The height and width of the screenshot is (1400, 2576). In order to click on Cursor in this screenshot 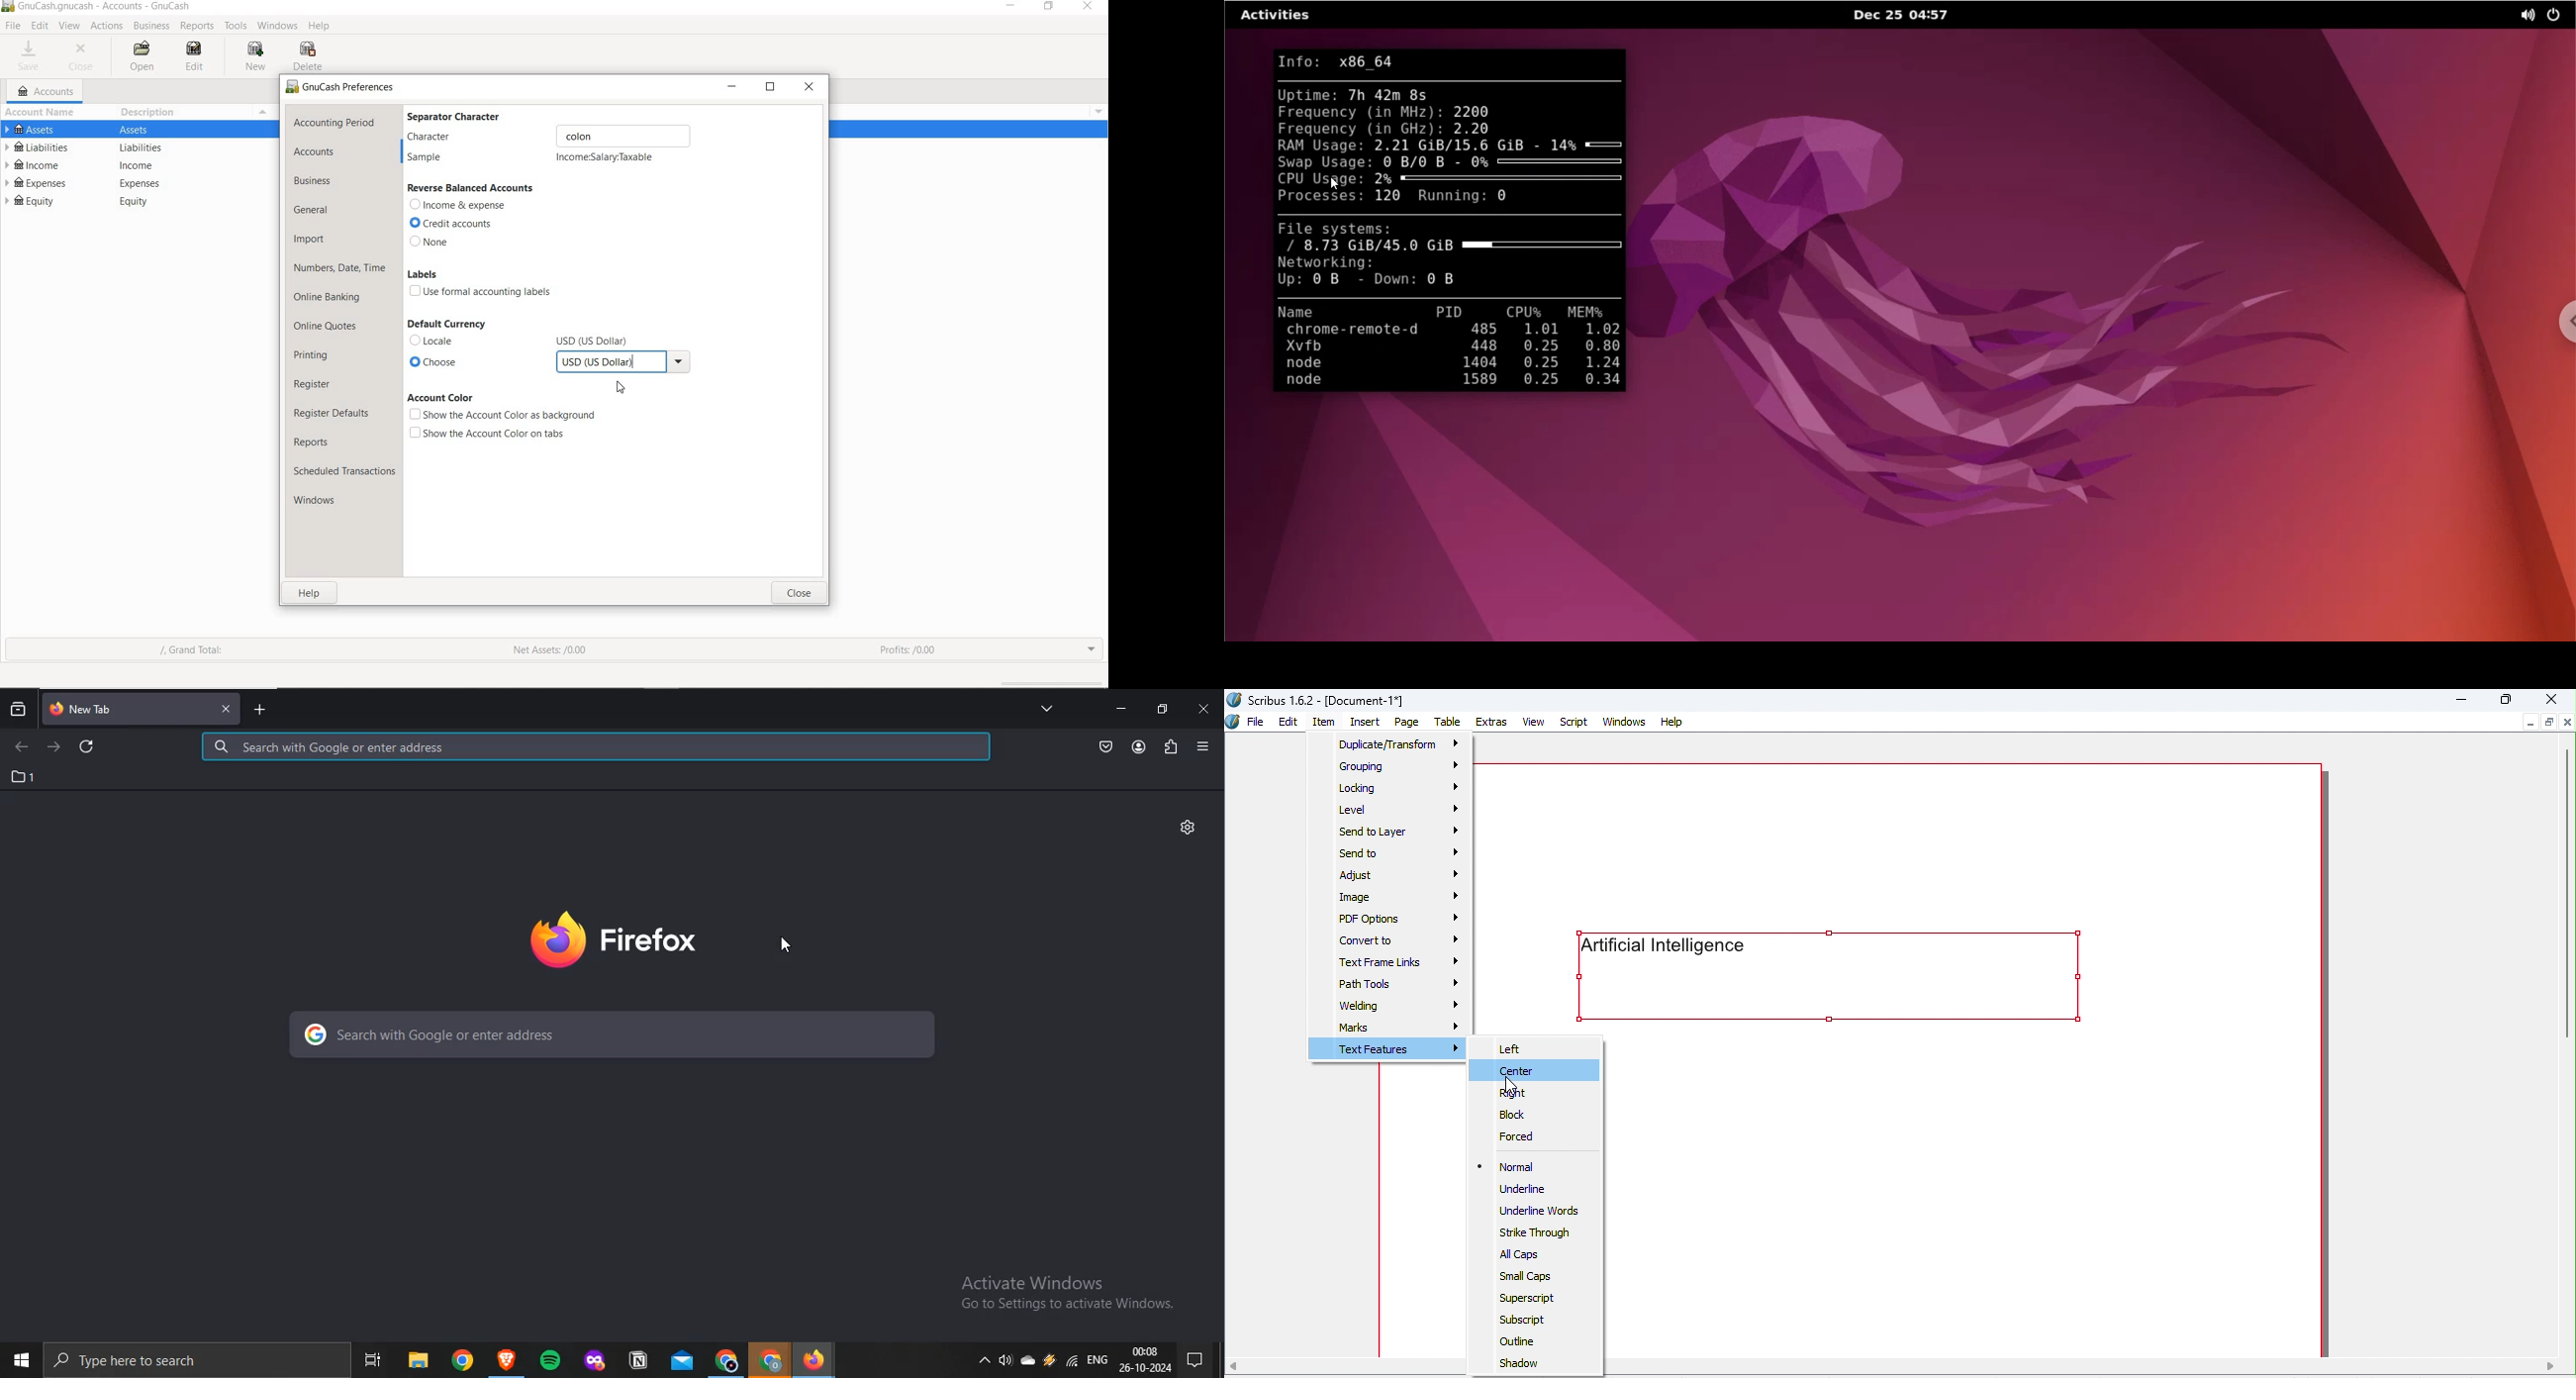, I will do `click(1510, 1089)`.